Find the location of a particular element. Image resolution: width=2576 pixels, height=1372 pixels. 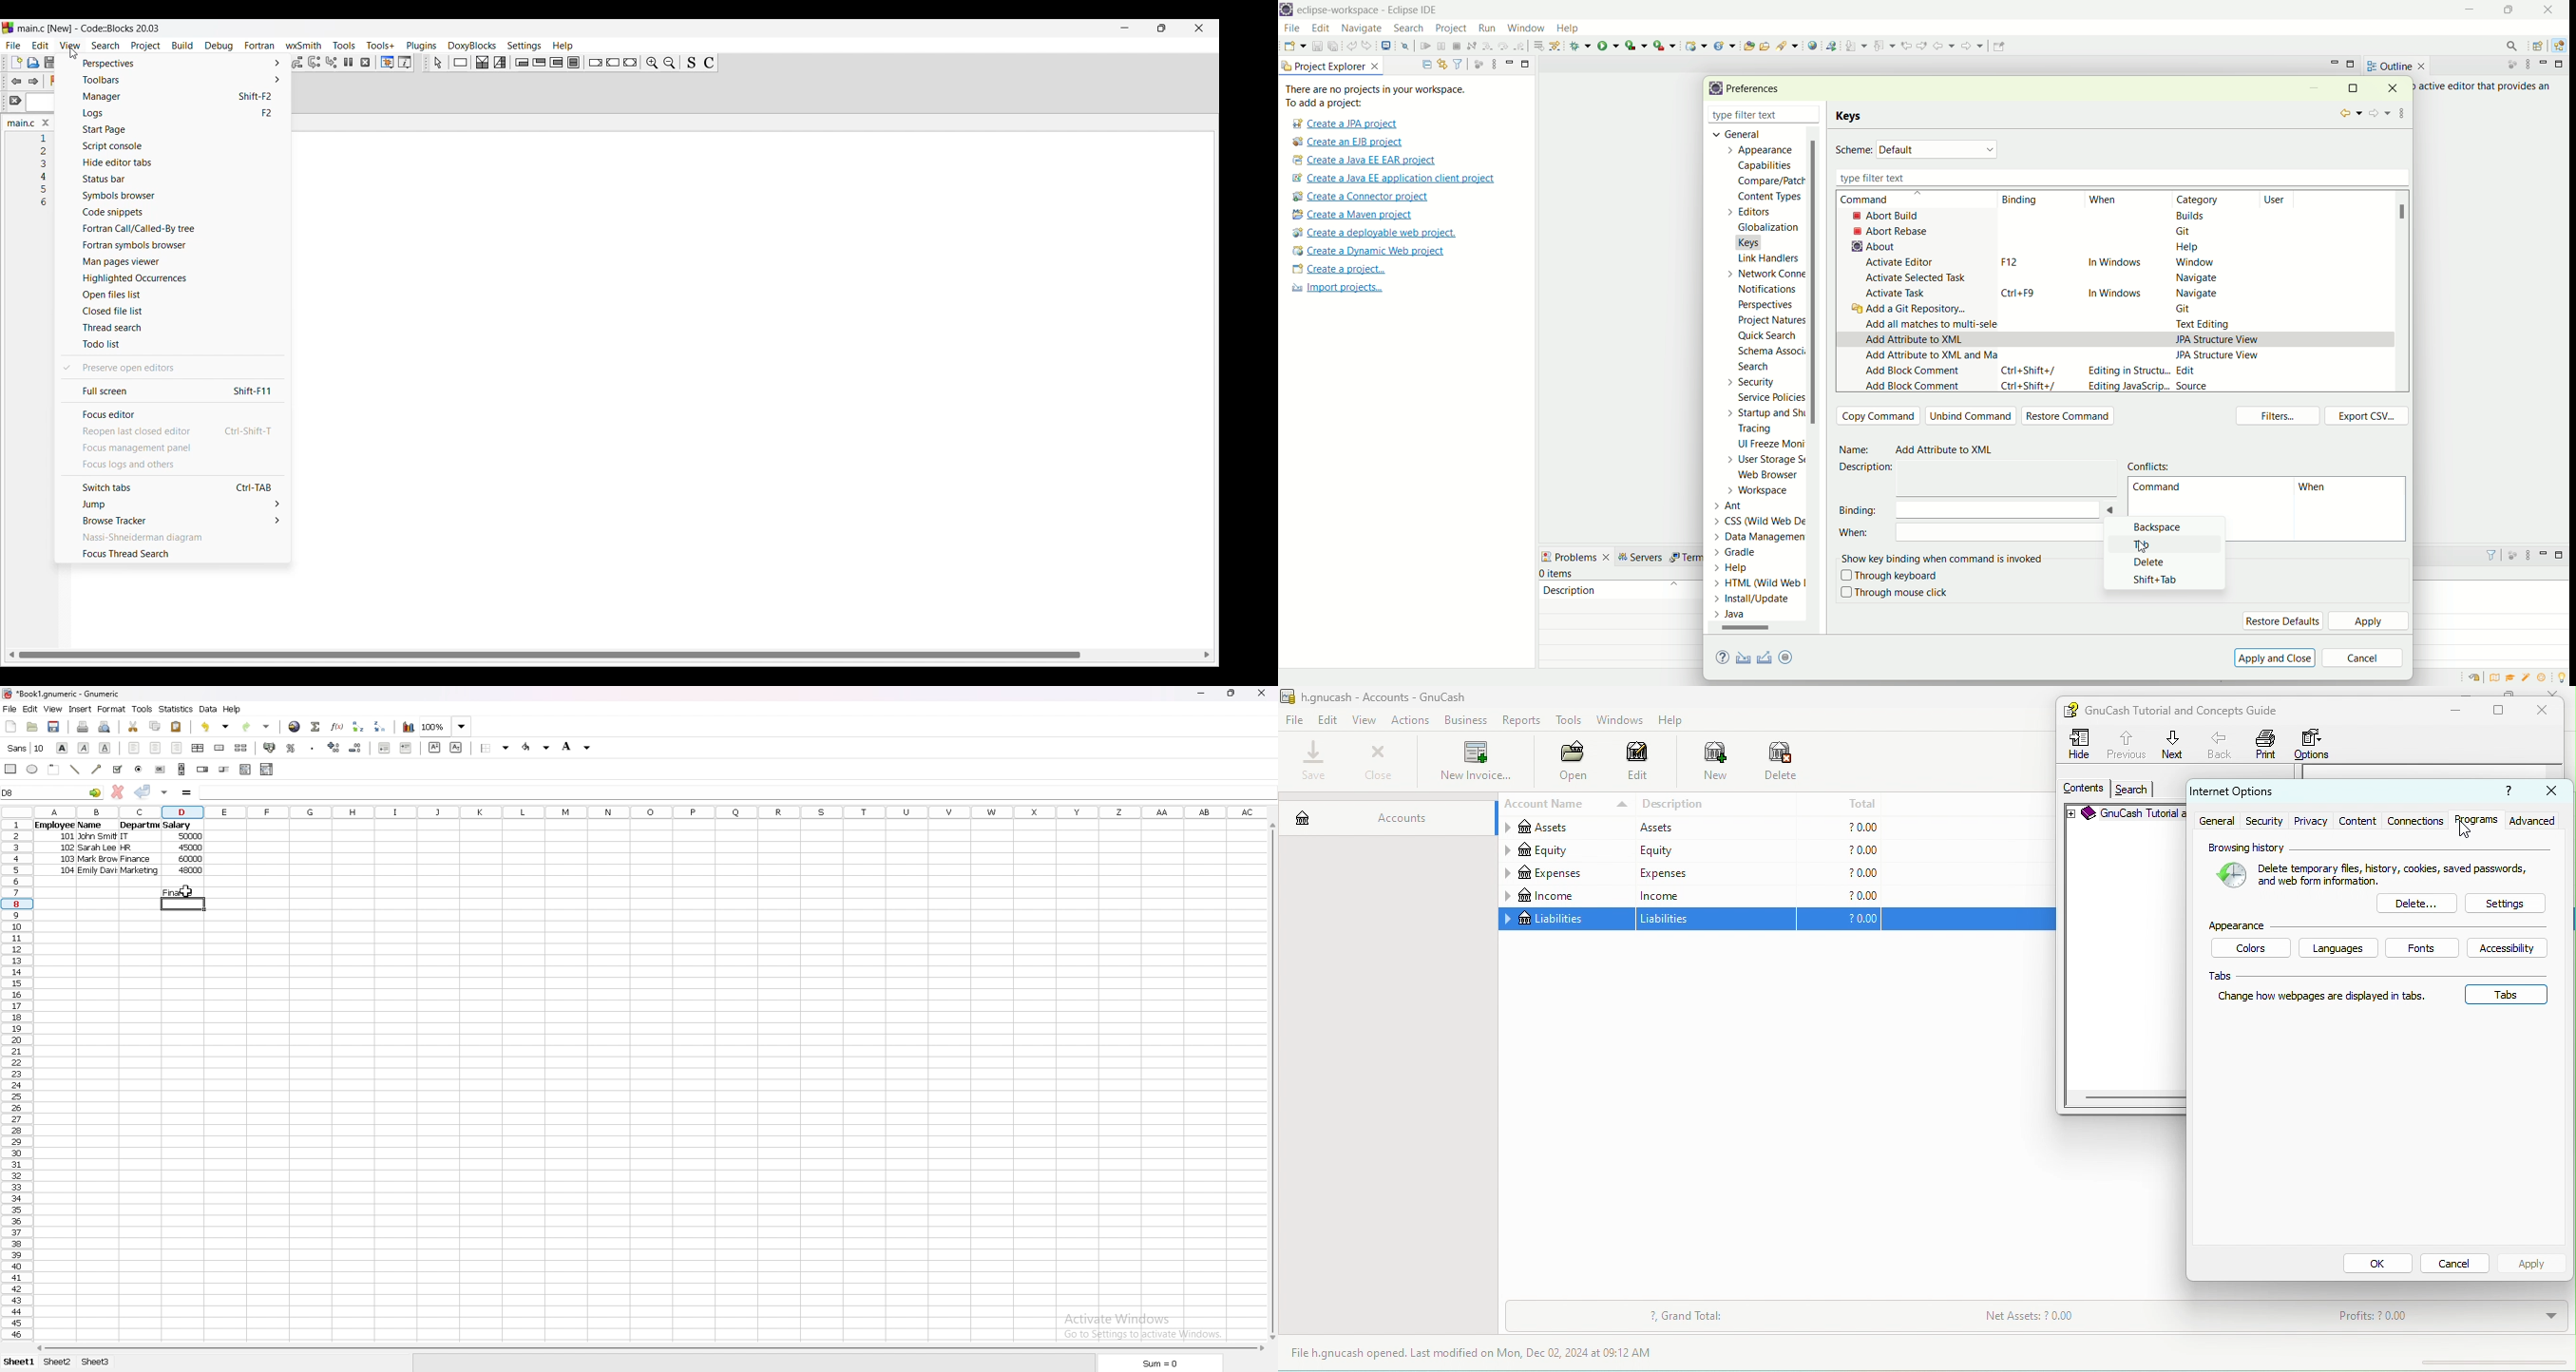

scroll bar is located at coordinates (649, 1348).